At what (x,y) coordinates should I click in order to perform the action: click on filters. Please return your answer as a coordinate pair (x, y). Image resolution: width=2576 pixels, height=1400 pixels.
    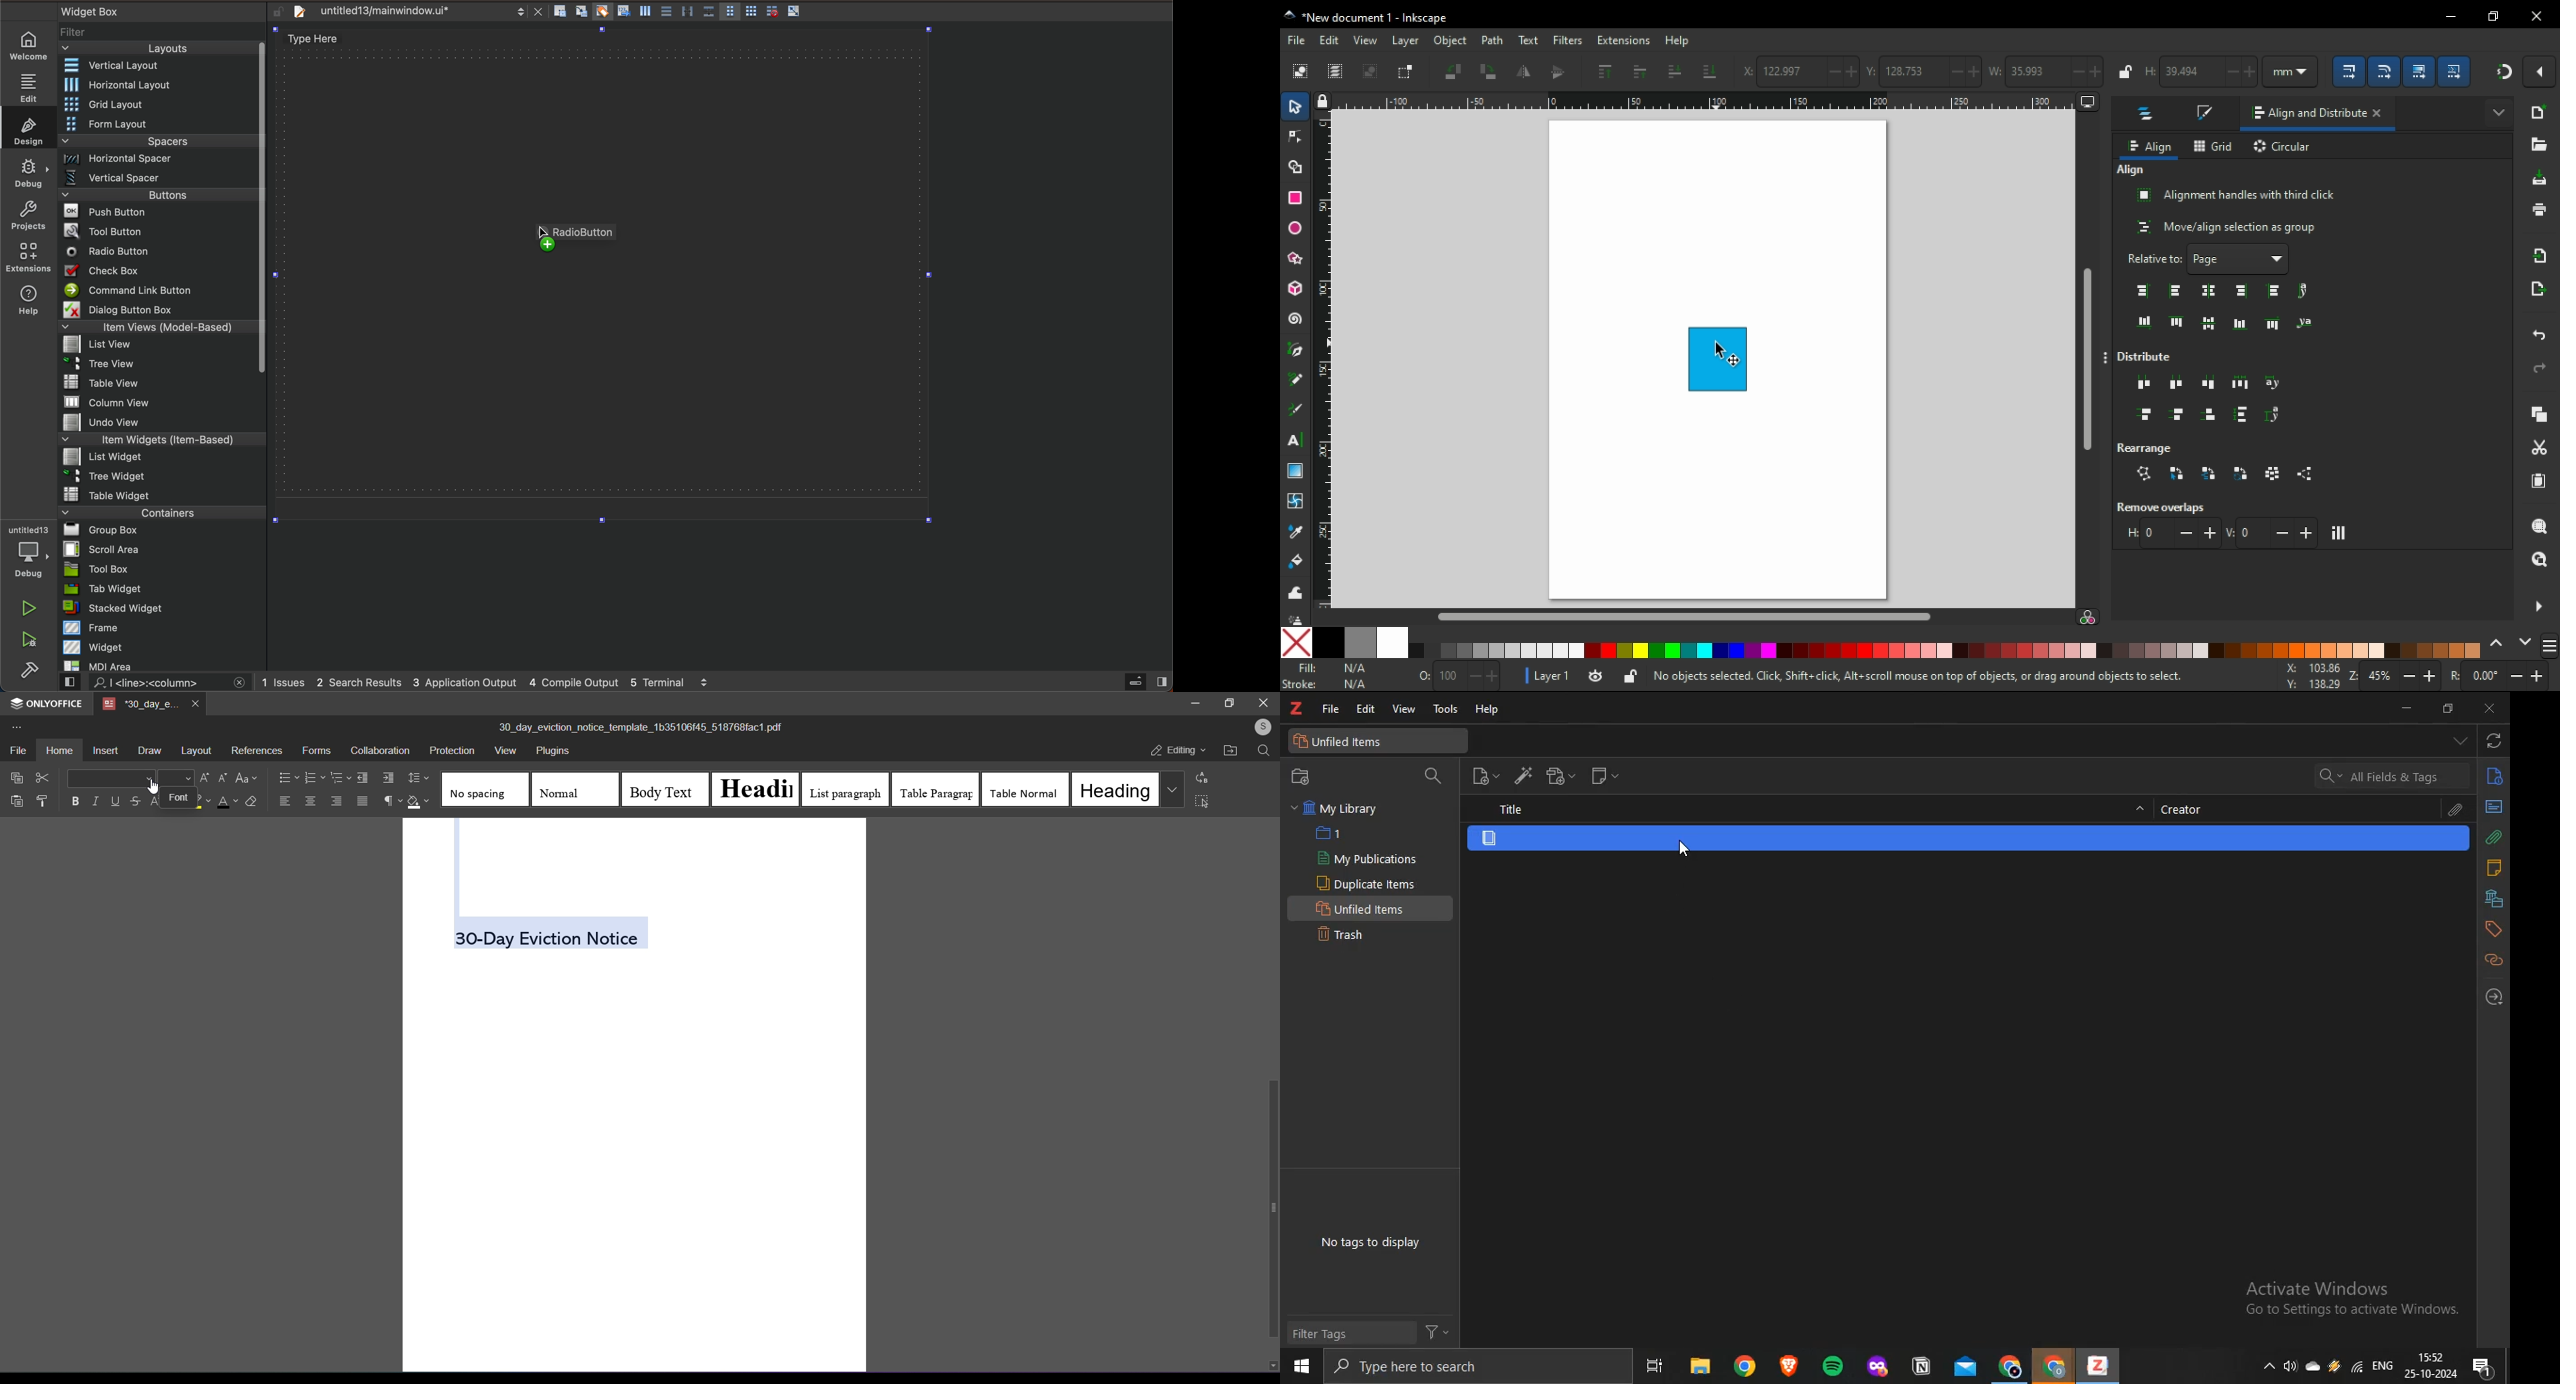
    Looking at the image, I should click on (1568, 42).